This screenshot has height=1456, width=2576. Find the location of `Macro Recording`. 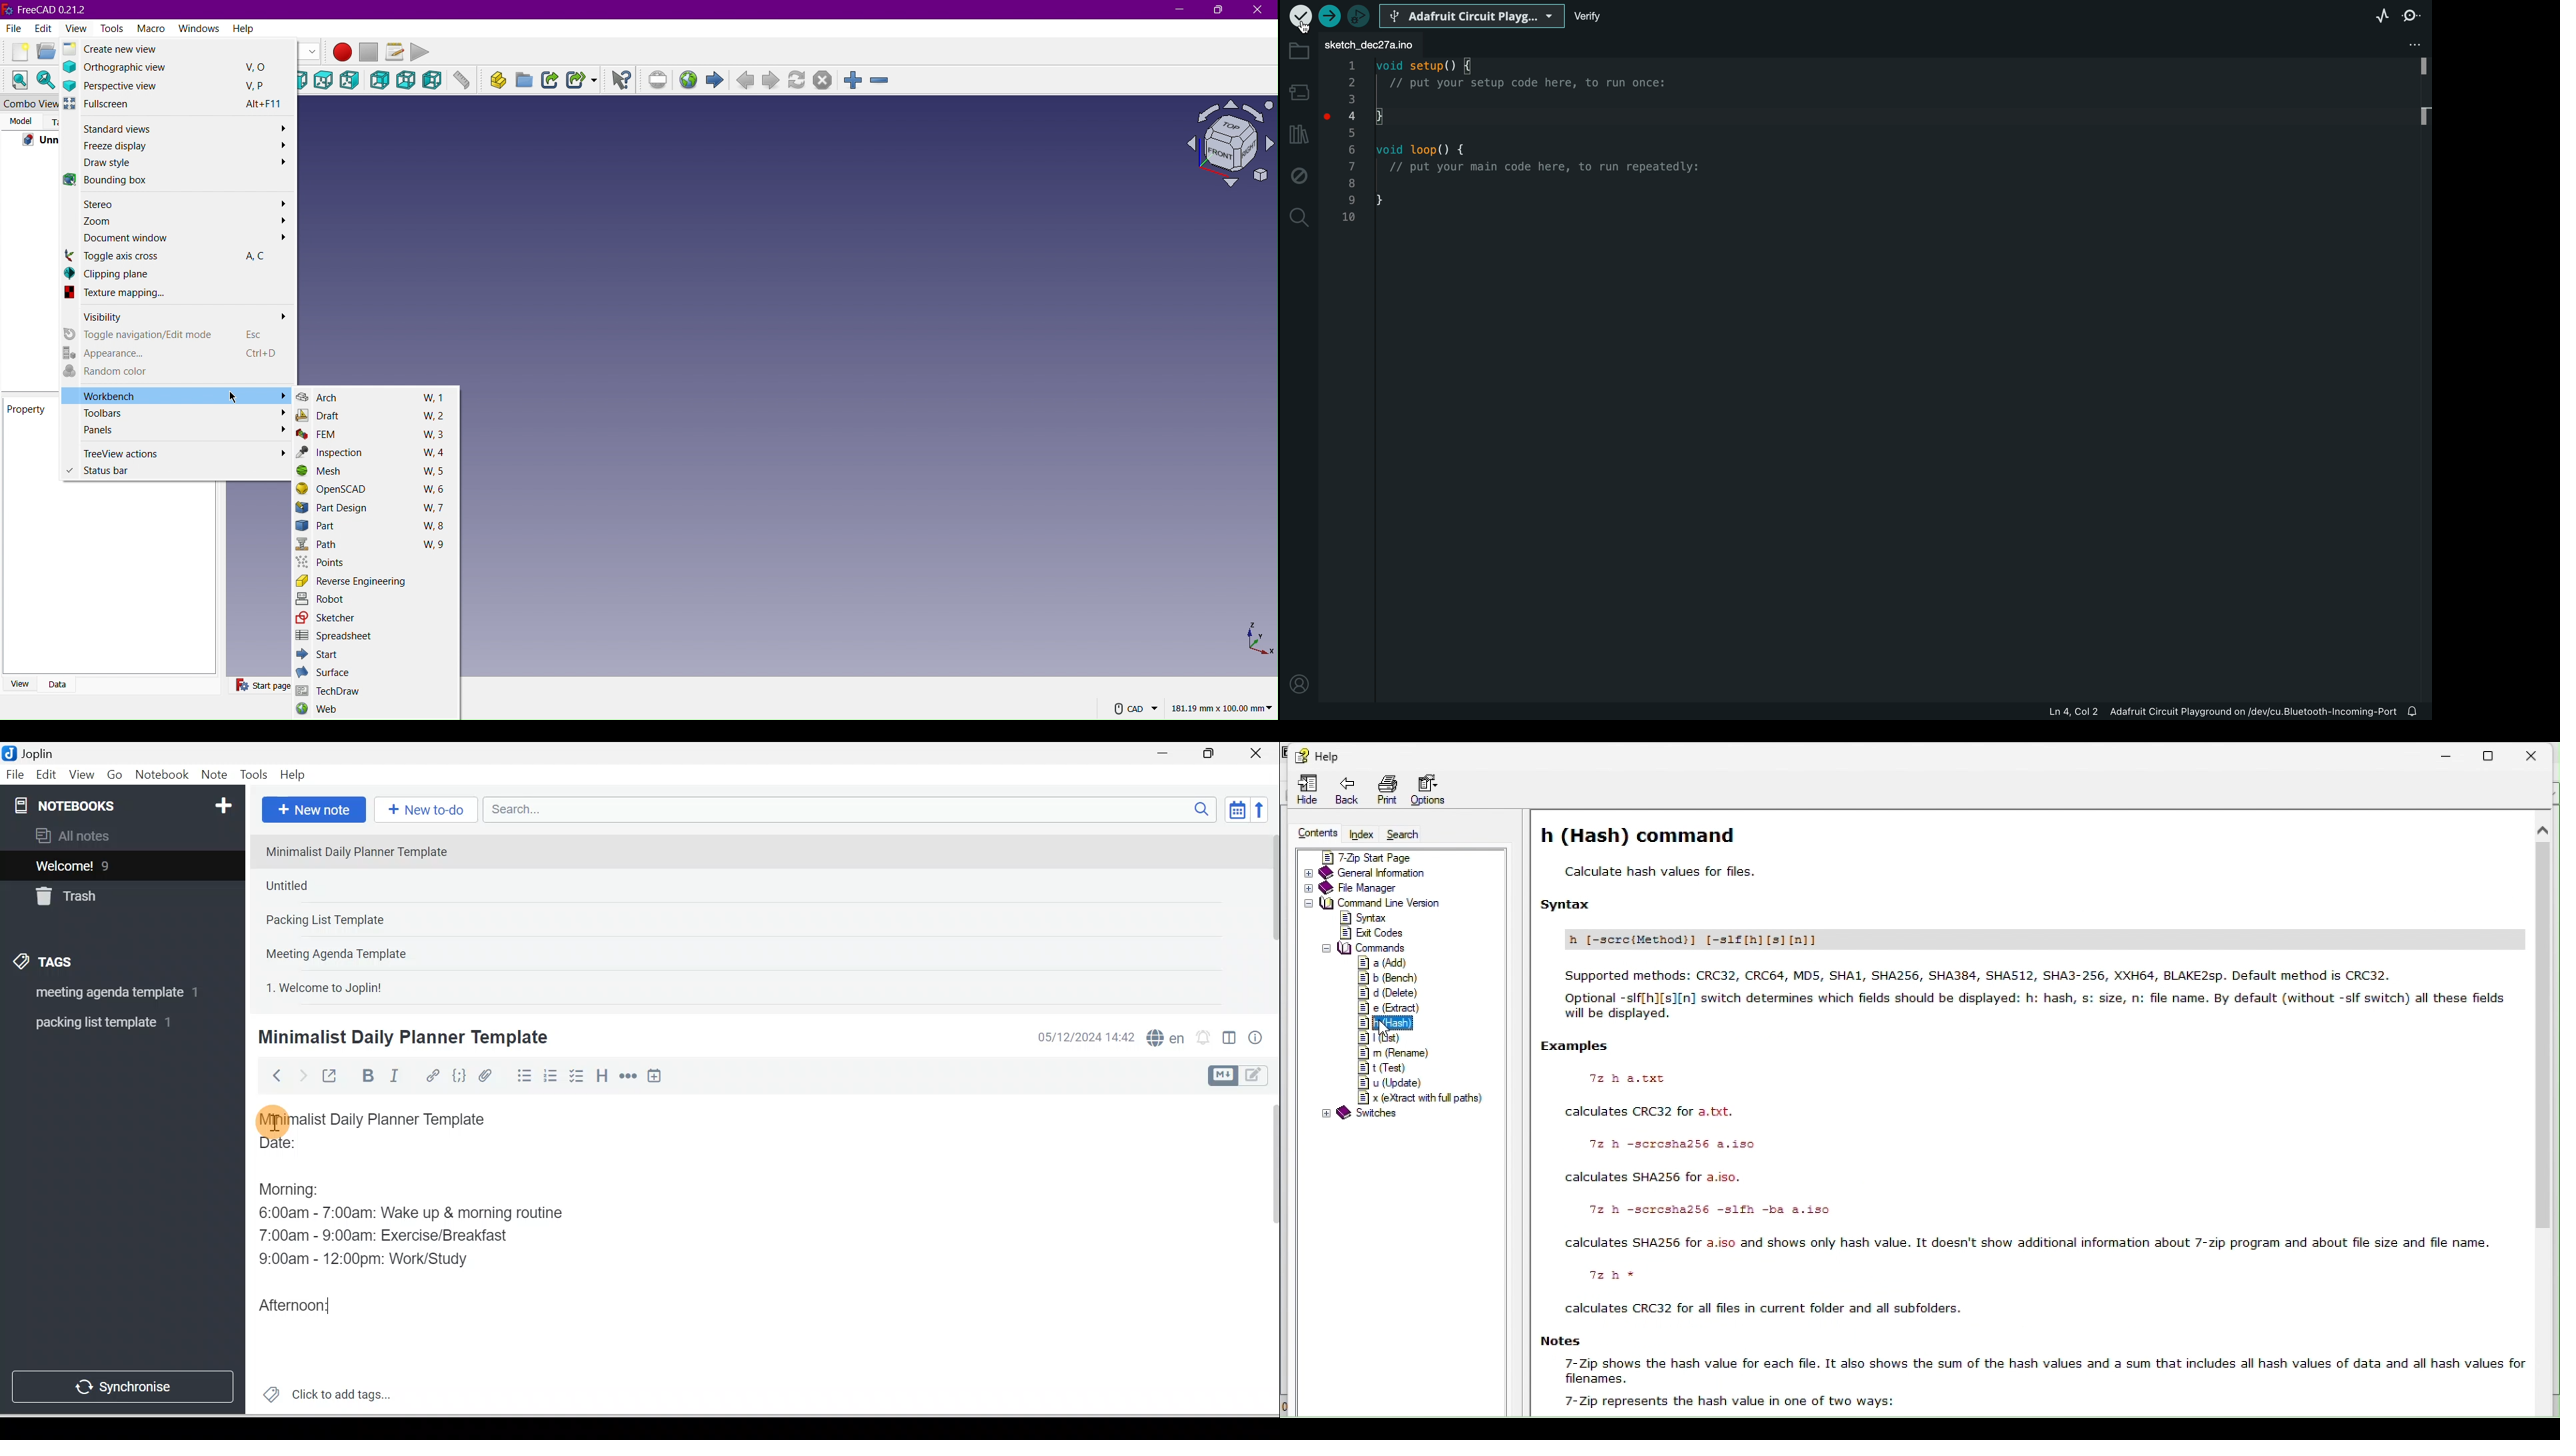

Macro Recording is located at coordinates (341, 53).